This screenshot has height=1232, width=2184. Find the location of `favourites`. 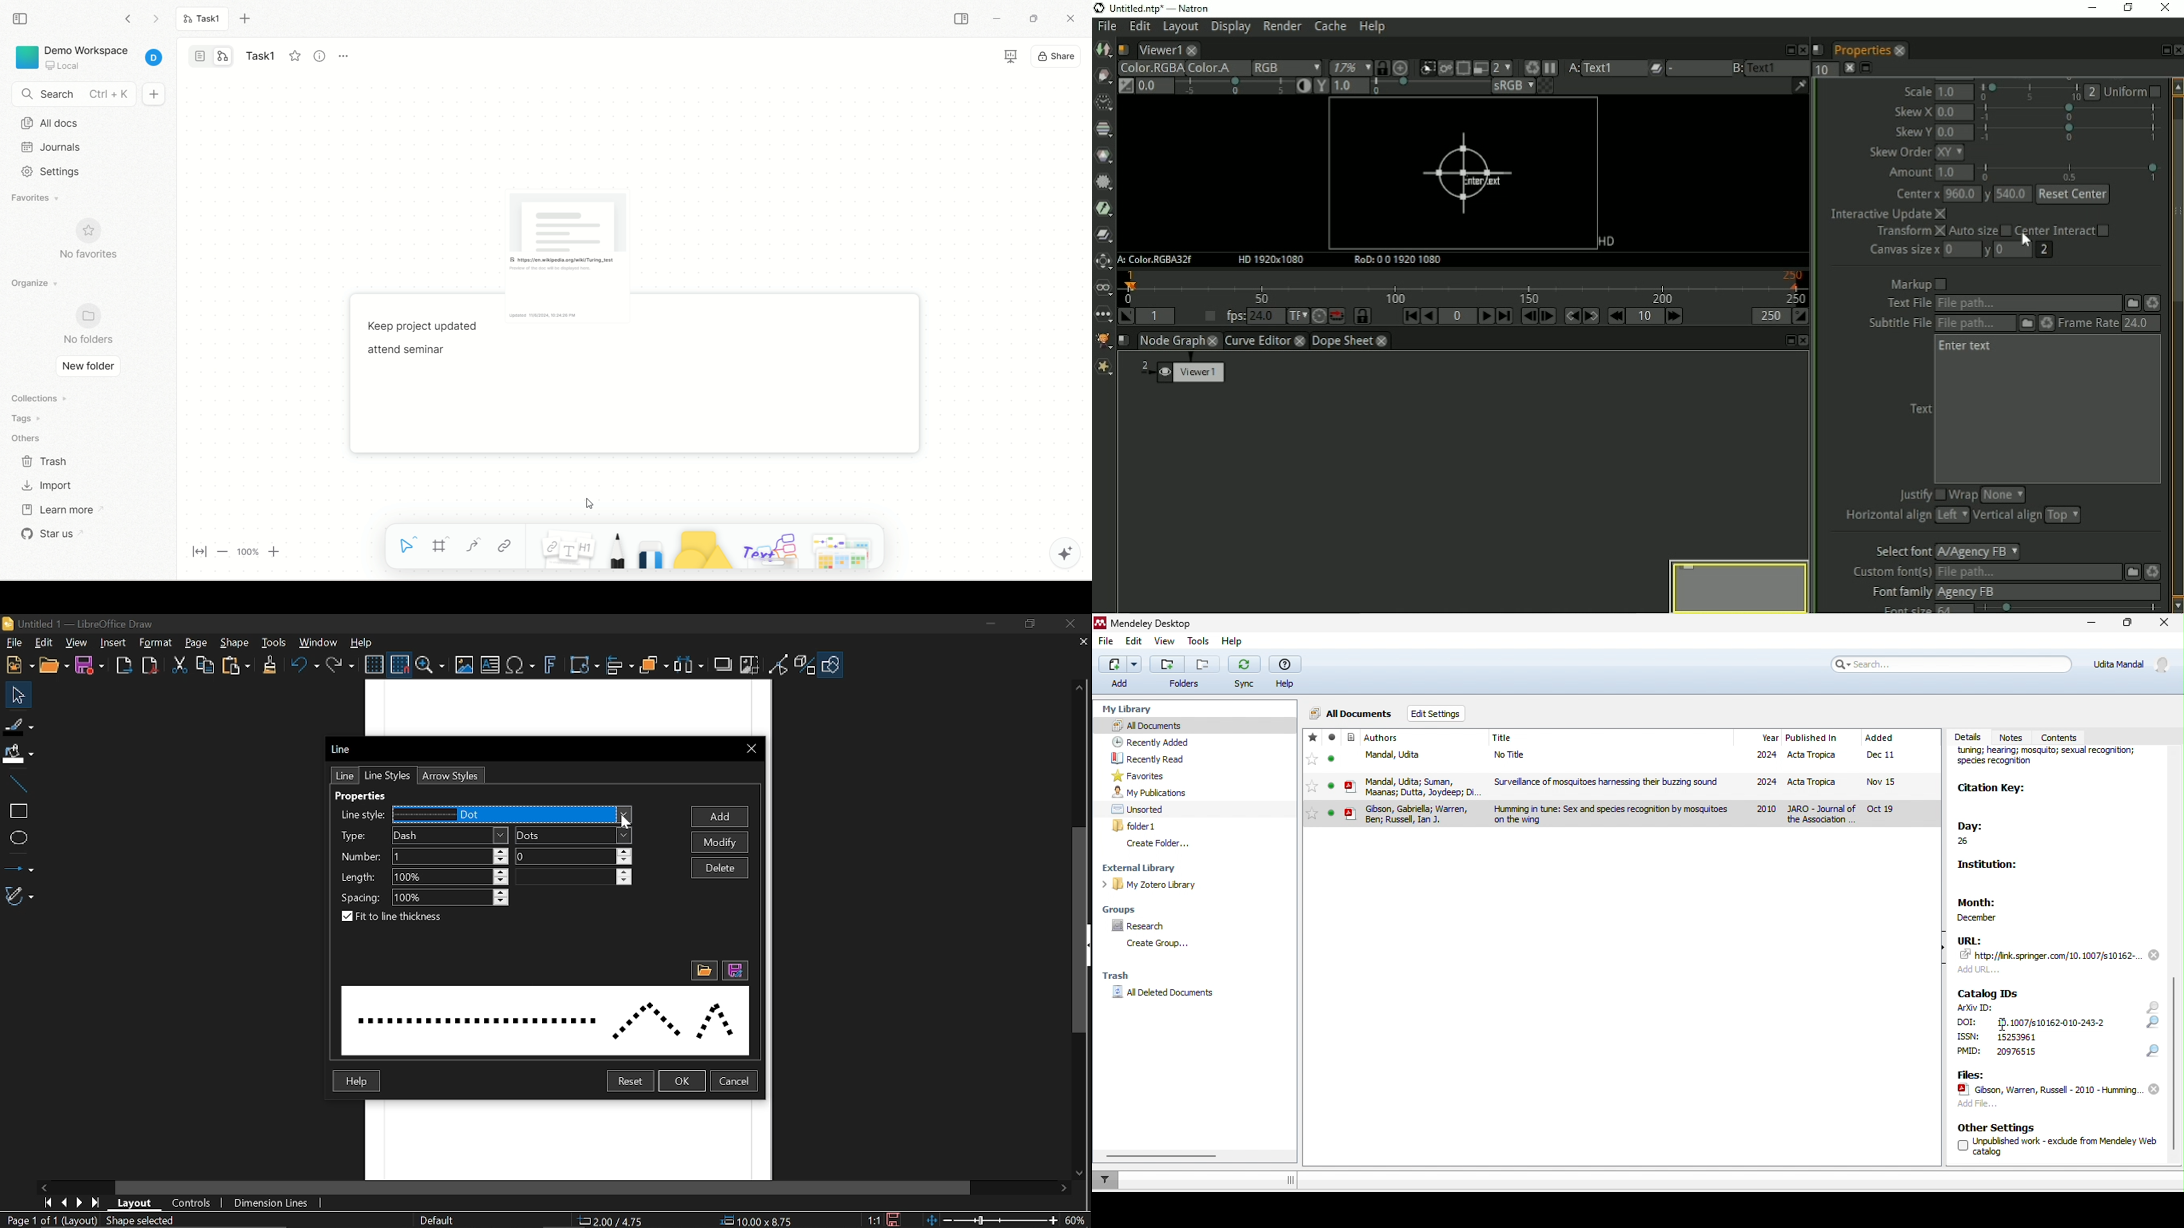

favourites is located at coordinates (1312, 763).